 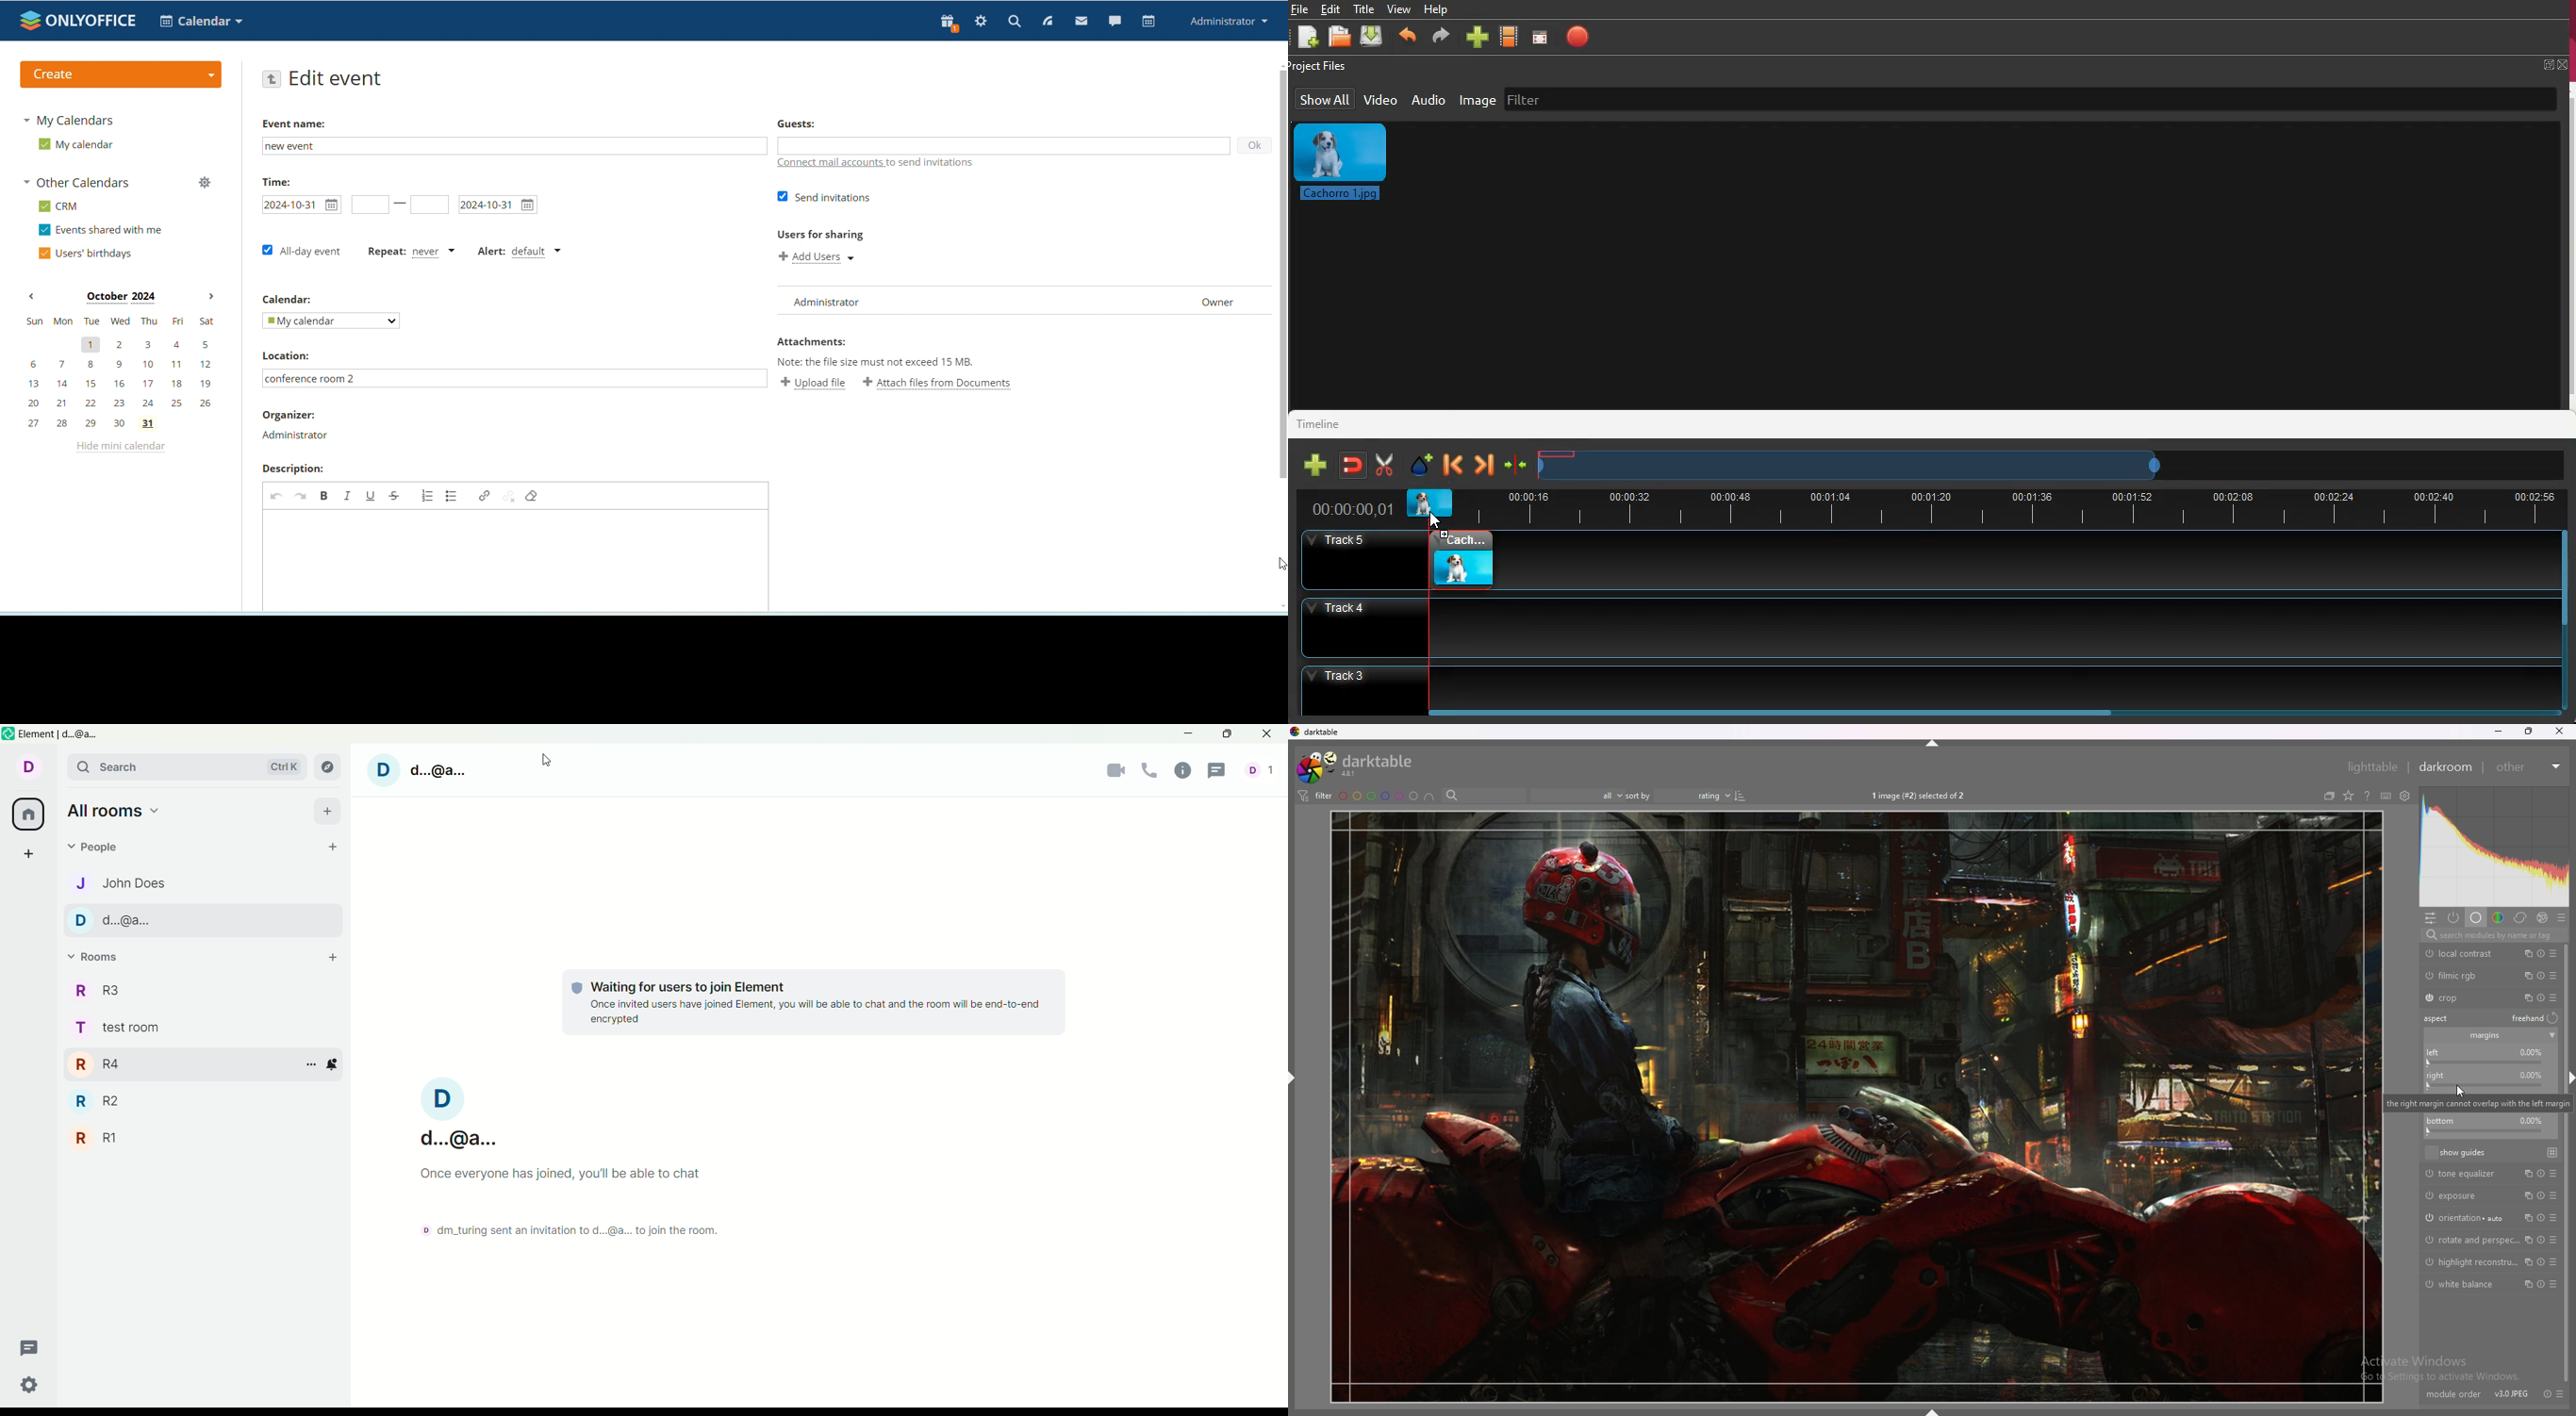 What do you see at coordinates (2510, 1385) in the screenshot?
I see `V30IPEG` at bounding box center [2510, 1385].